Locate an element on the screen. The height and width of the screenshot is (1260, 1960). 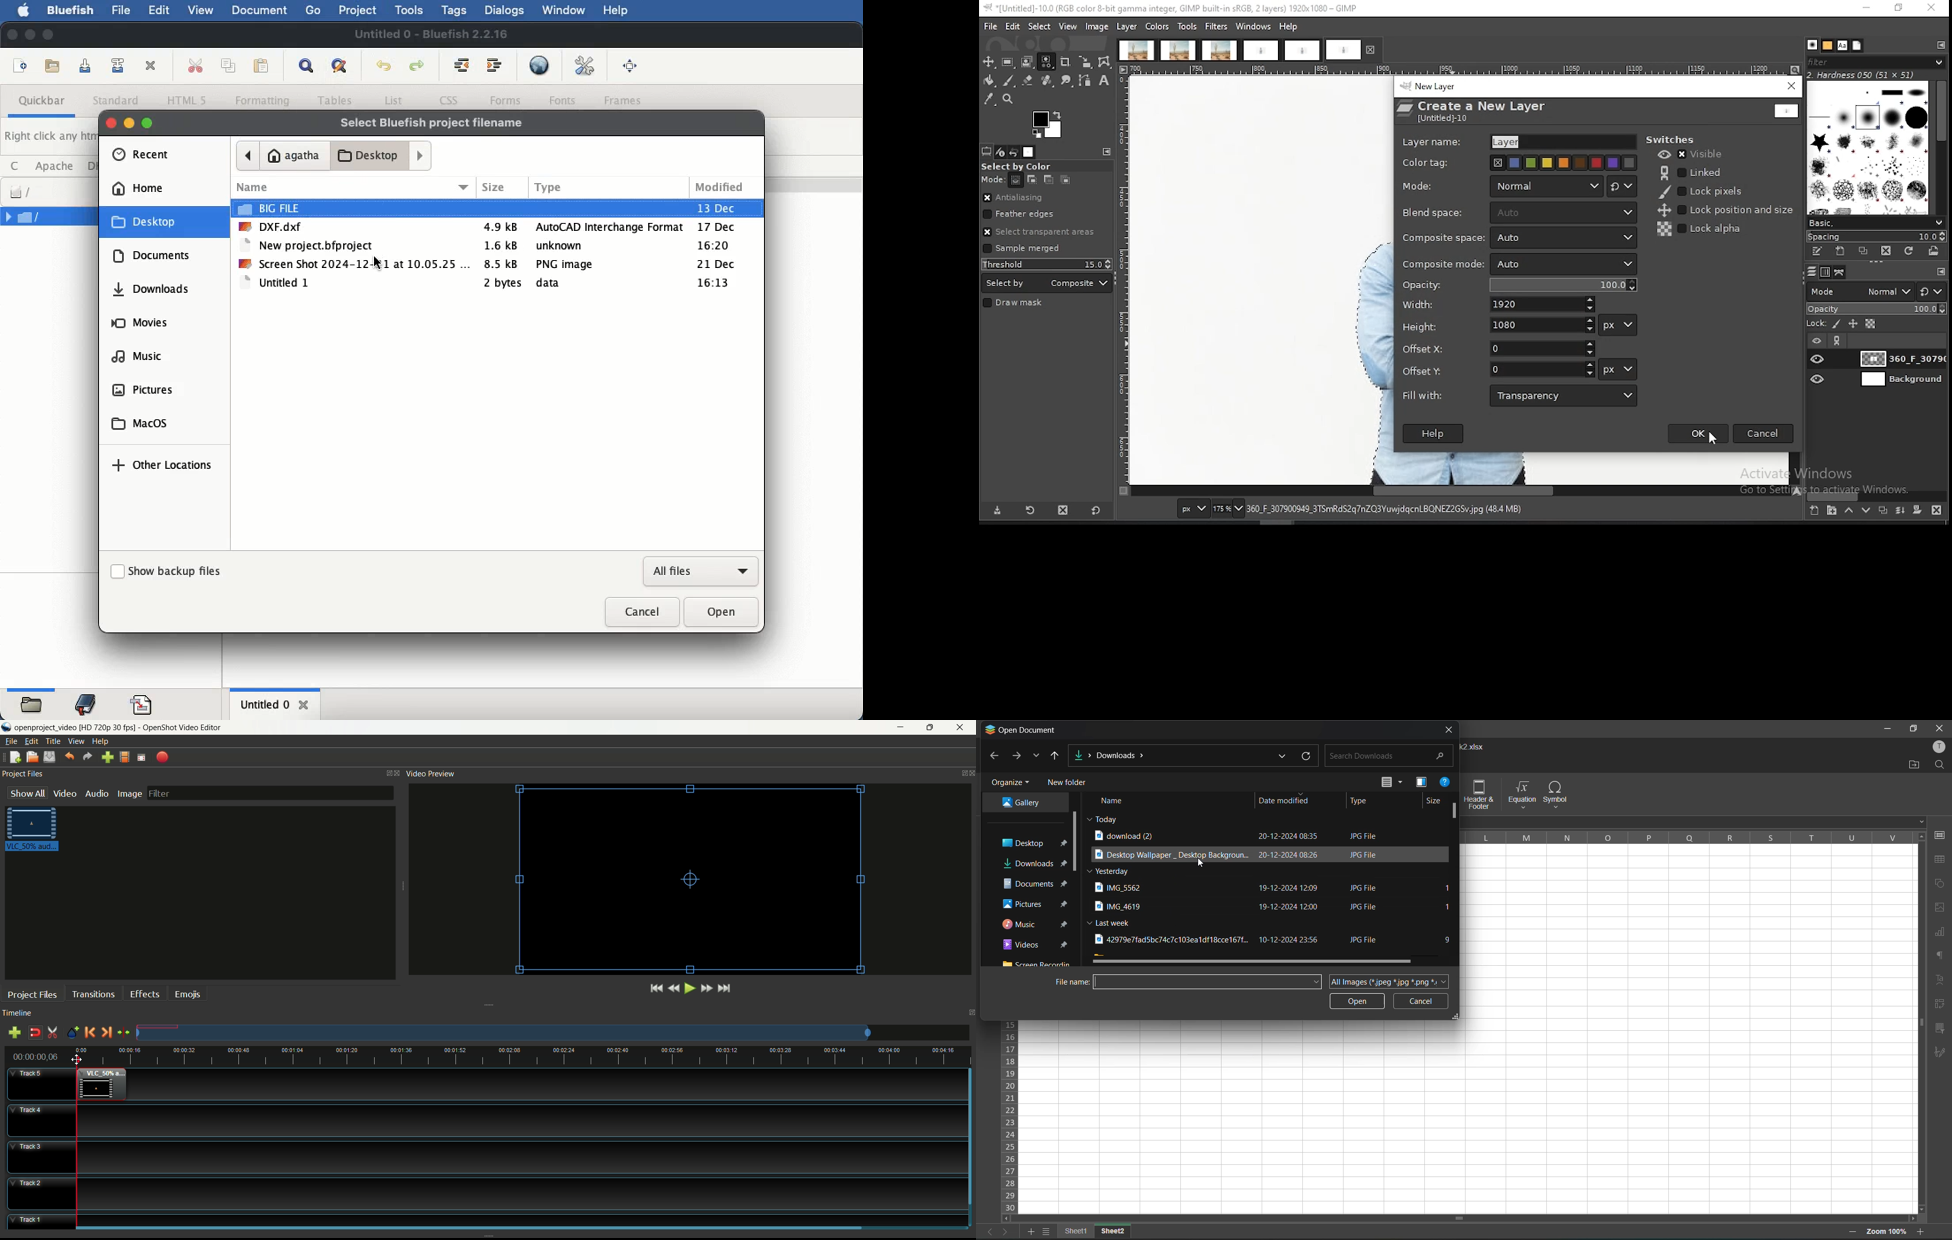
text is located at coordinates (1941, 981).